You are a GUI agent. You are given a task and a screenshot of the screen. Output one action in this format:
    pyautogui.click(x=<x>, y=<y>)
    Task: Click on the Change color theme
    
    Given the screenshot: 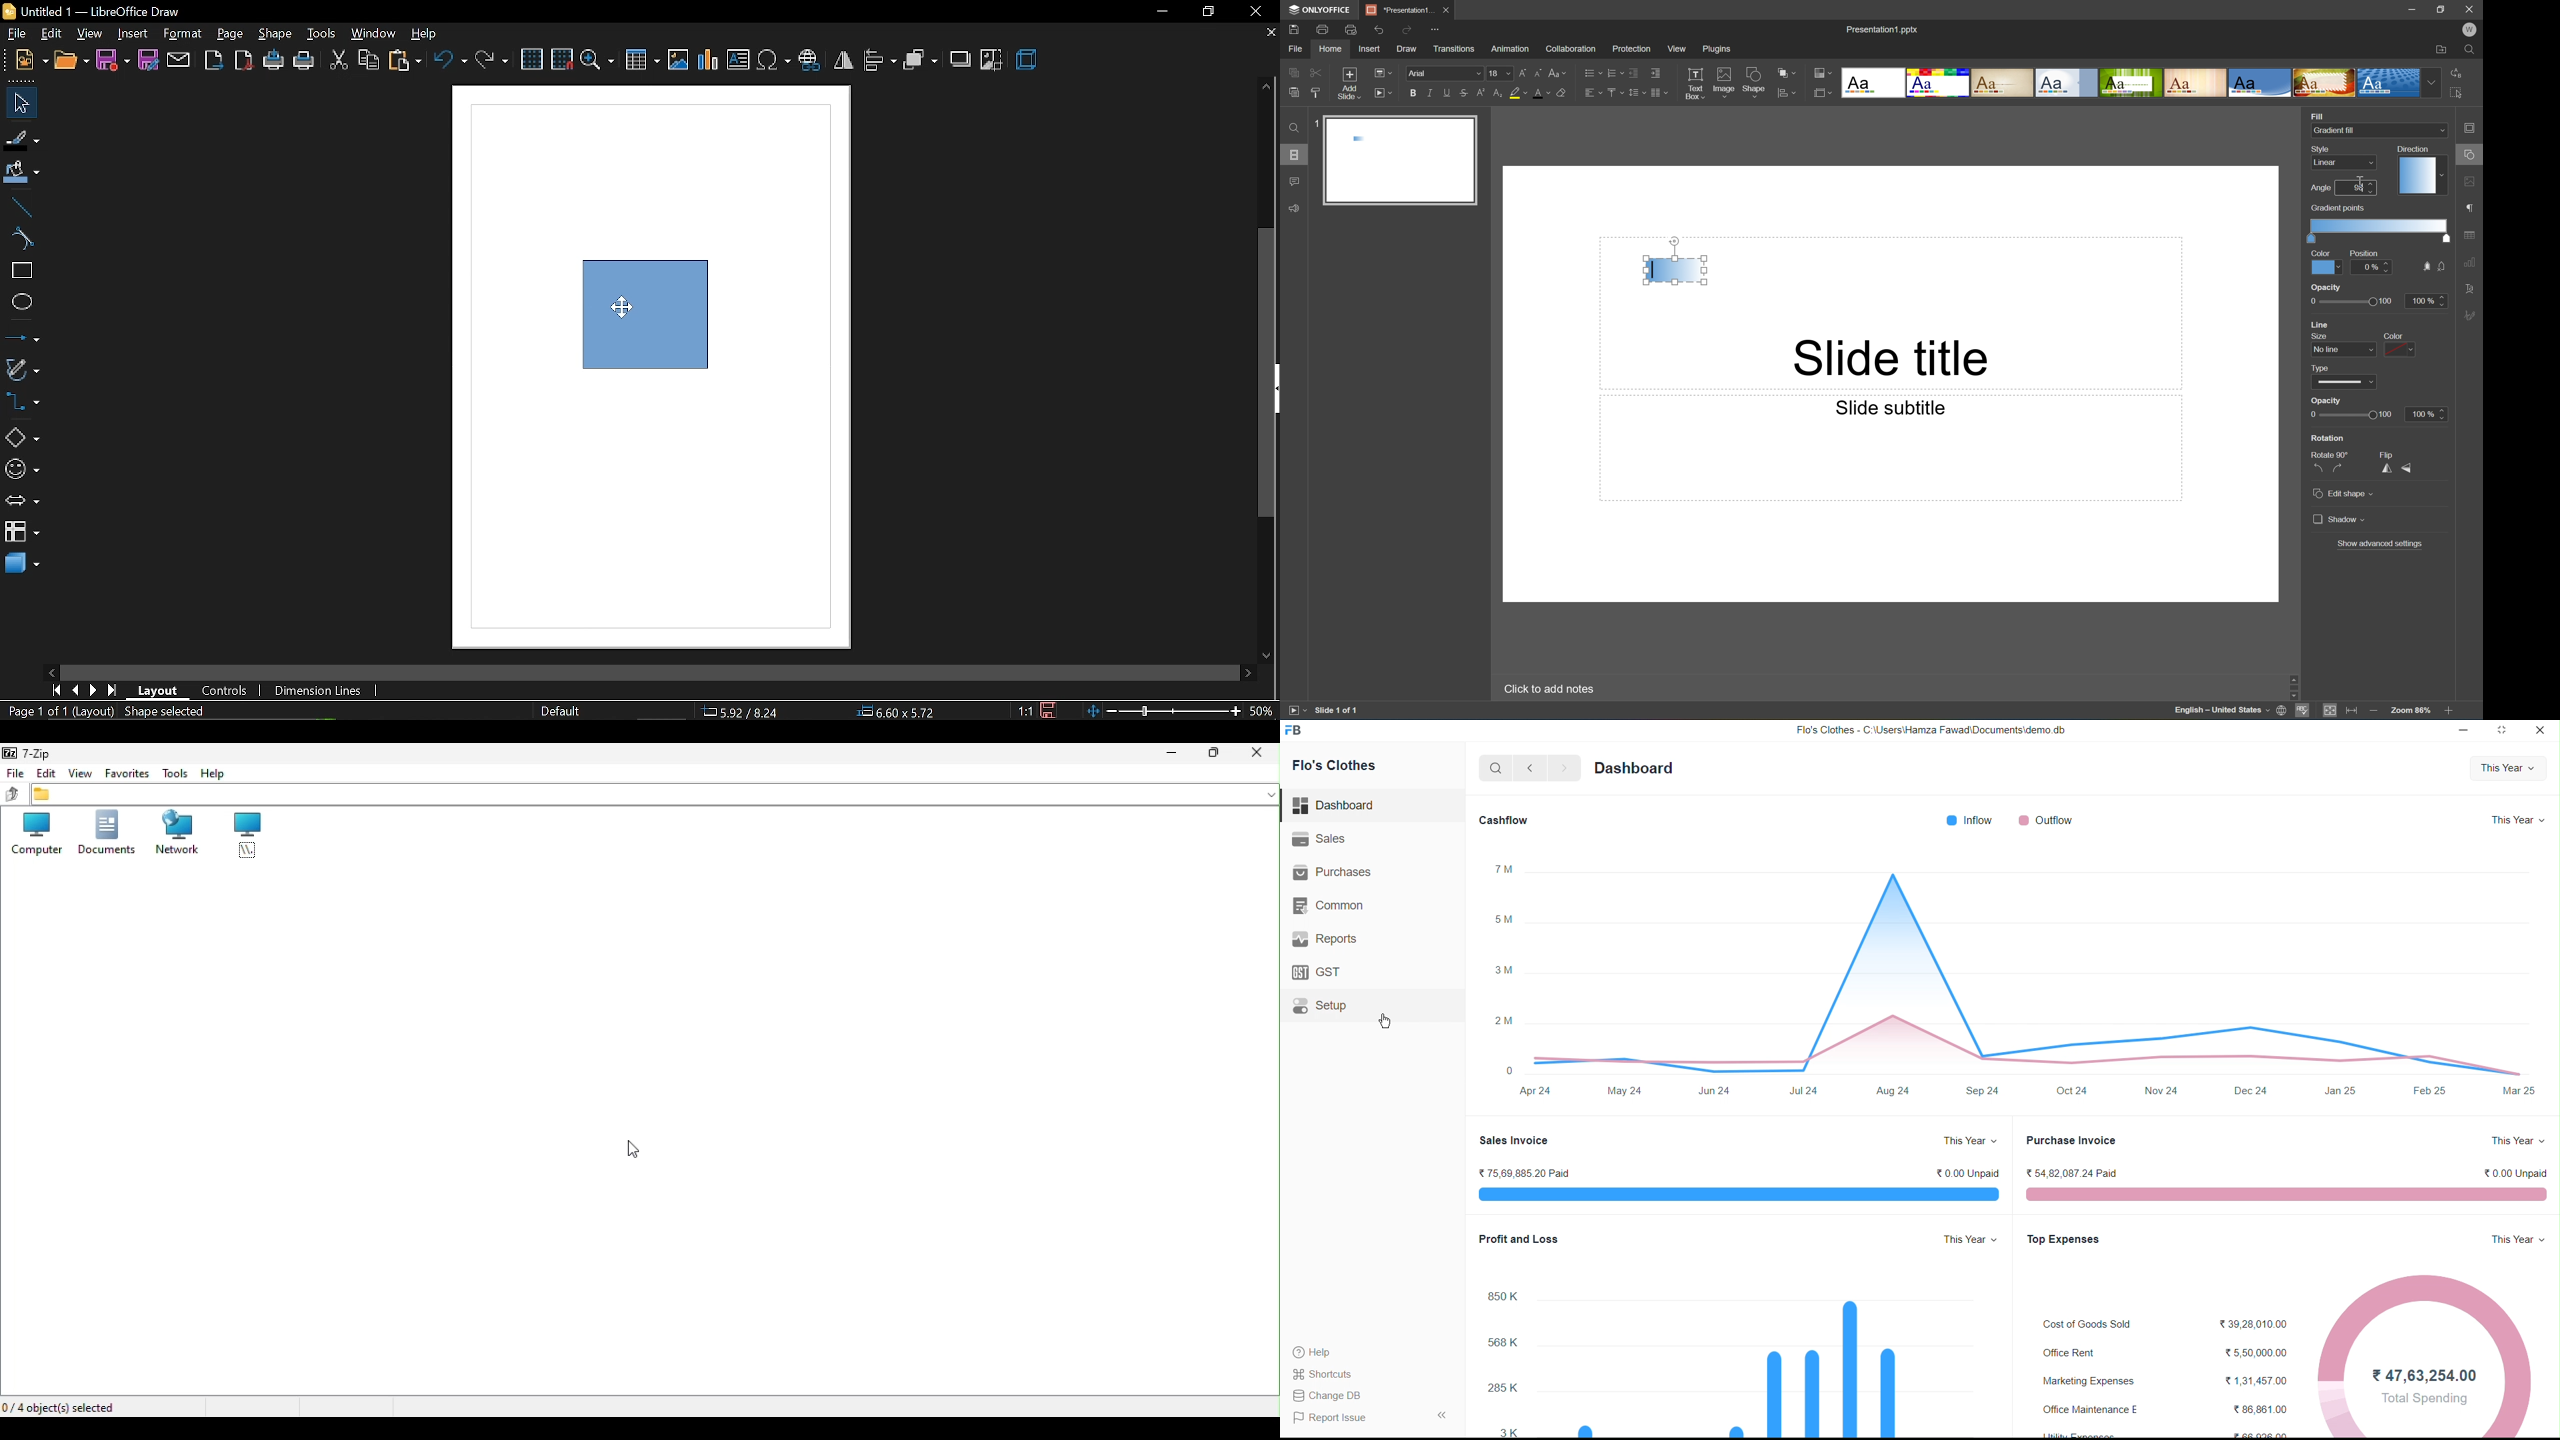 What is the action you would take?
    pyautogui.click(x=1823, y=73)
    